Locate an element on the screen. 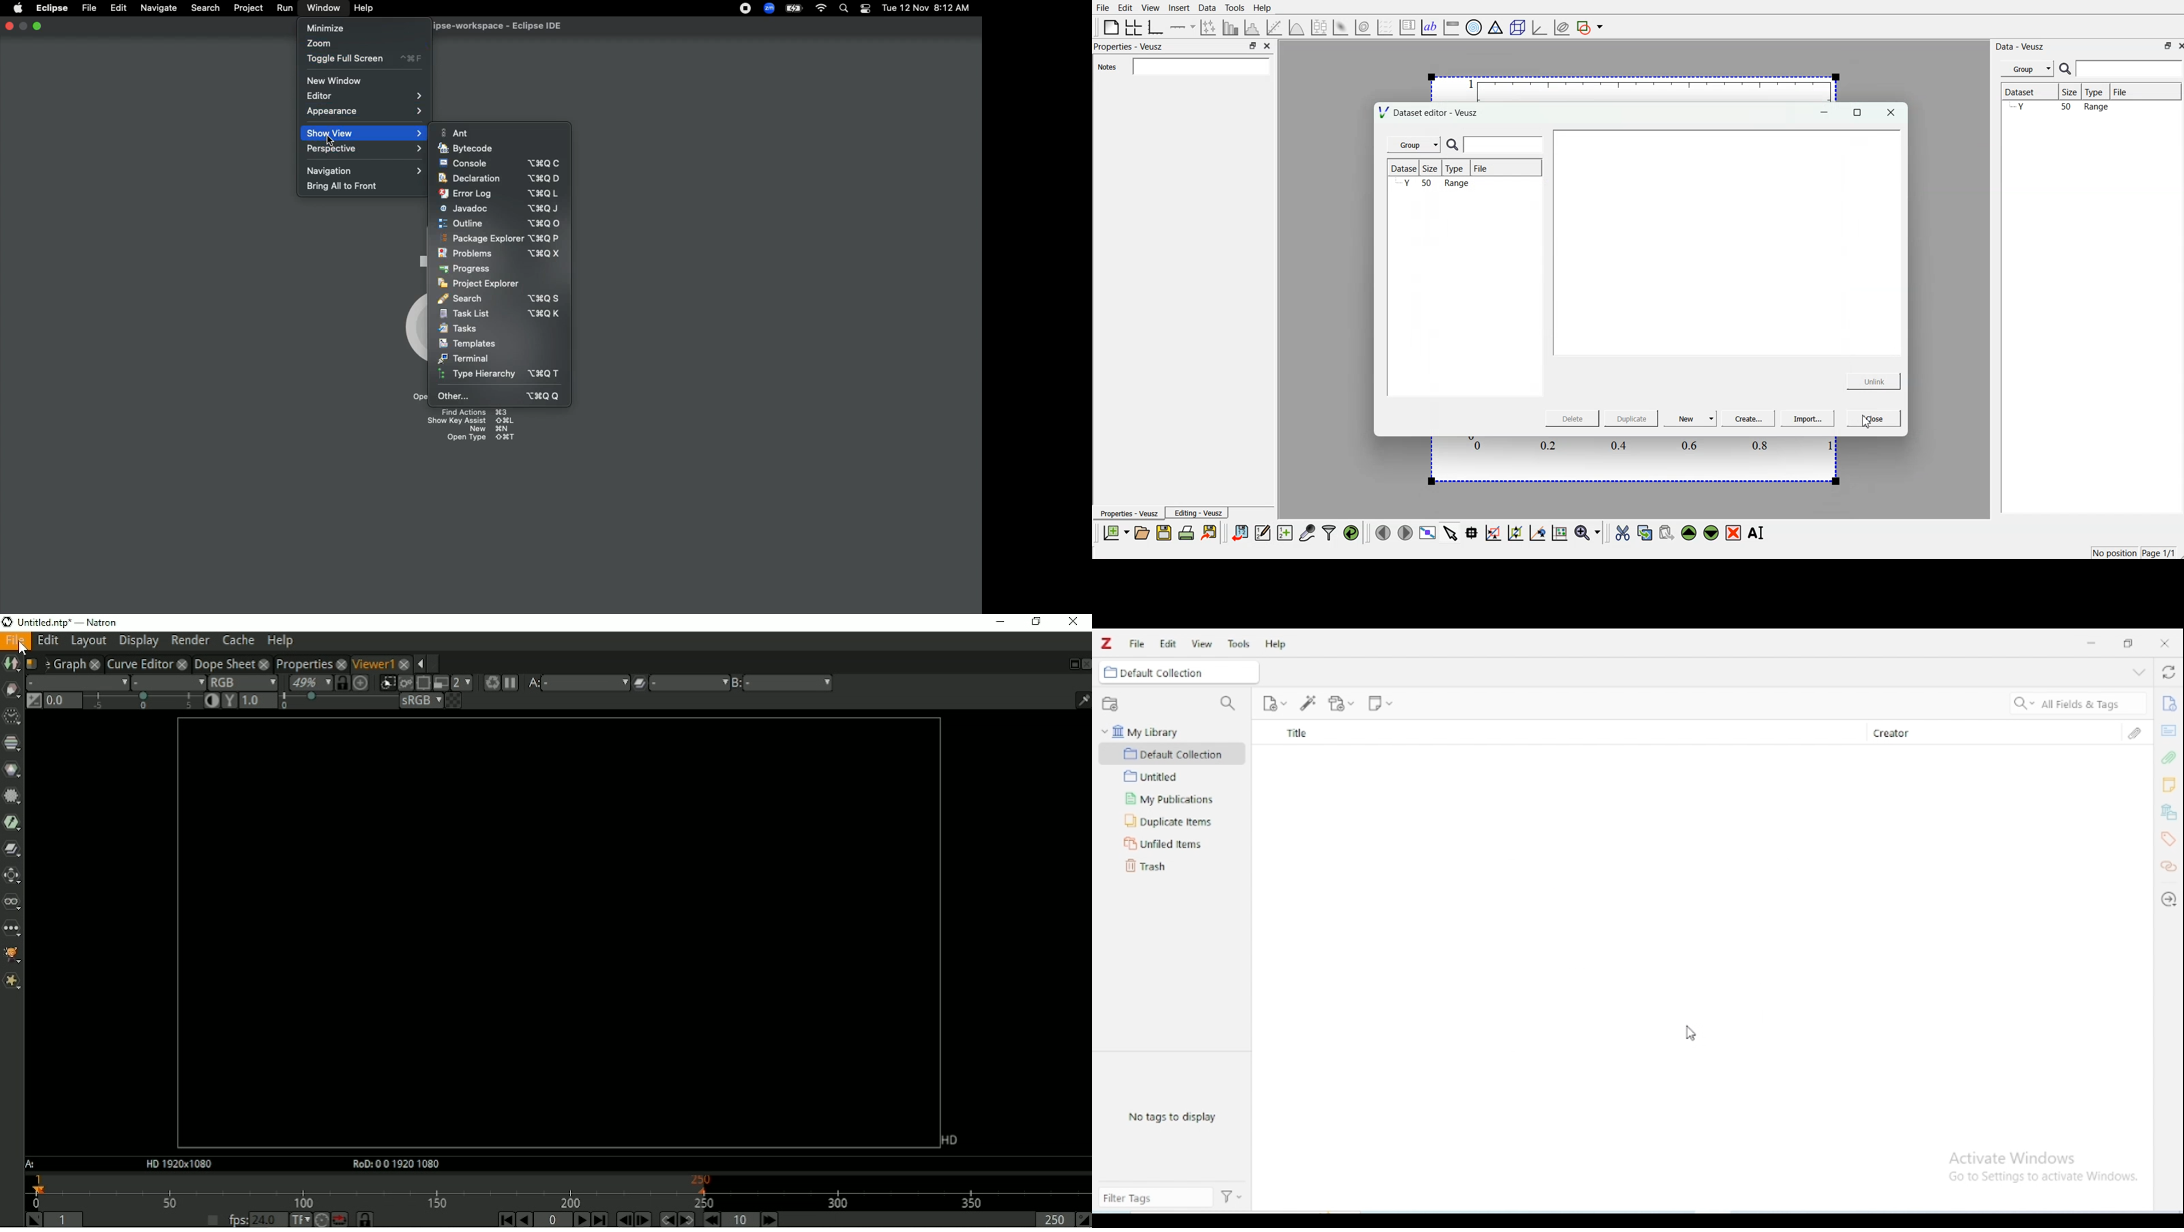 The height and width of the screenshot is (1232, 2184). Synchronize is located at coordinates (366, 1219).